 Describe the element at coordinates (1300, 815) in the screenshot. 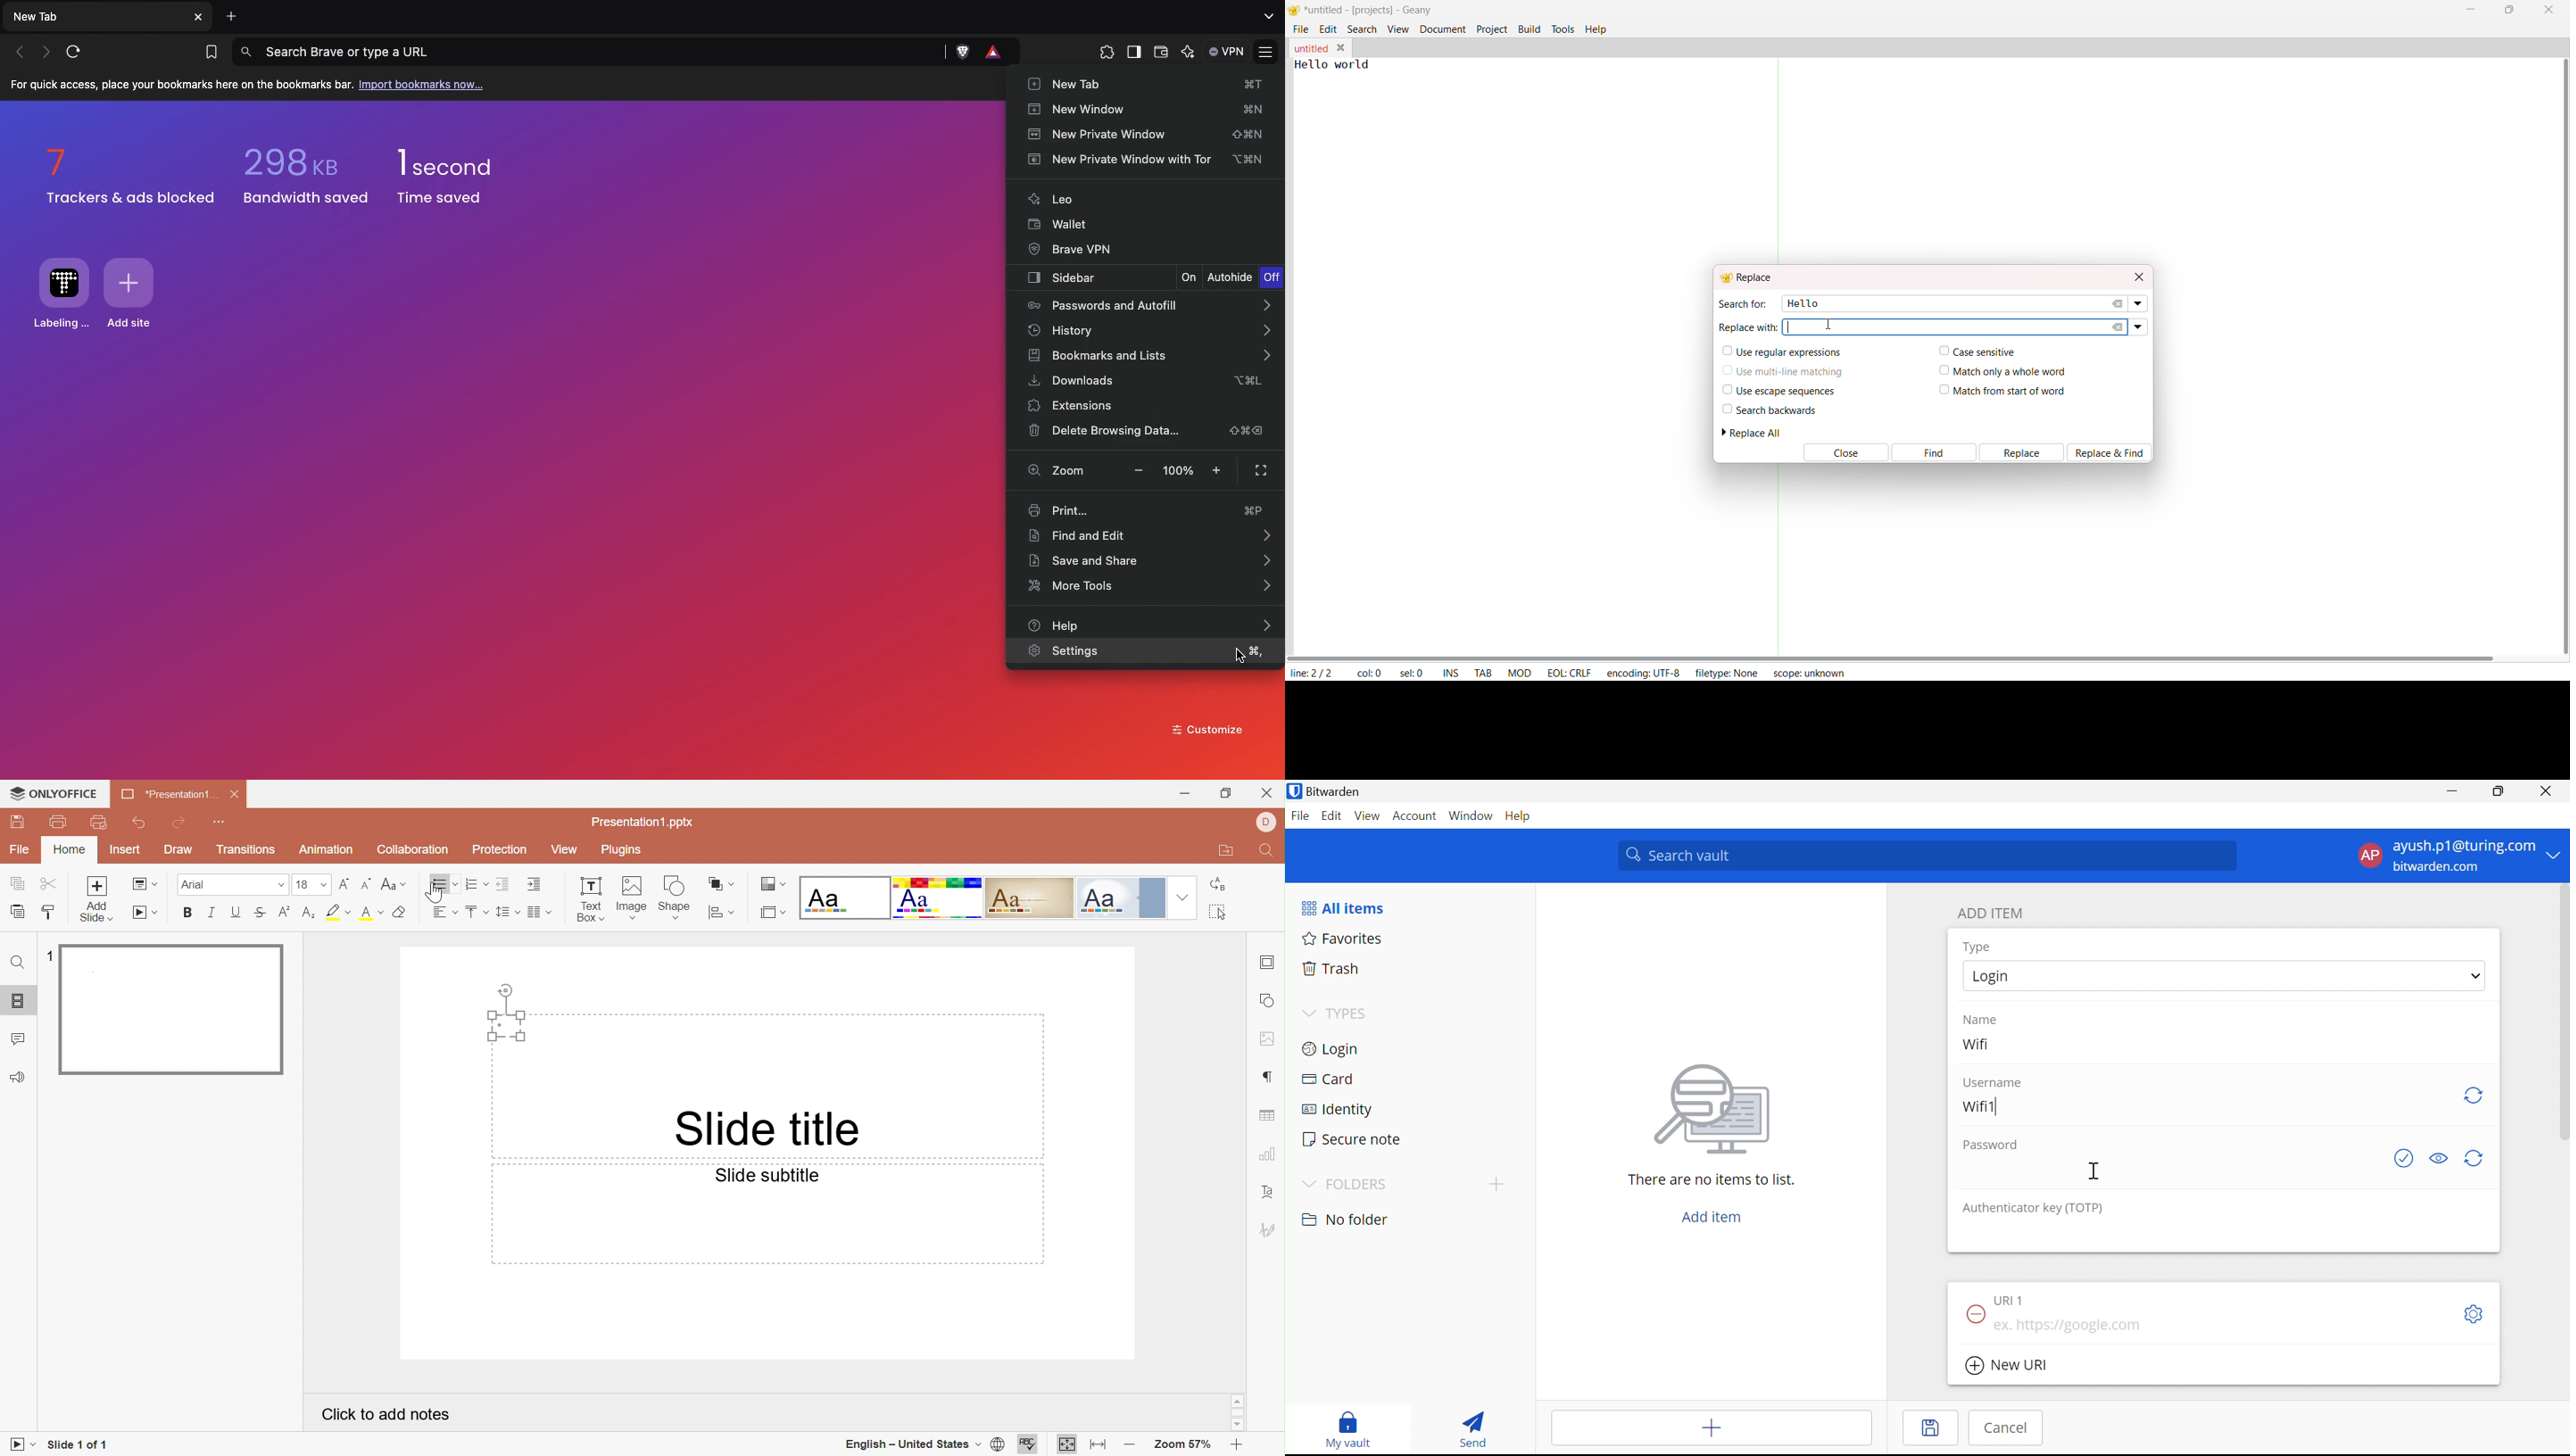

I see `File` at that location.